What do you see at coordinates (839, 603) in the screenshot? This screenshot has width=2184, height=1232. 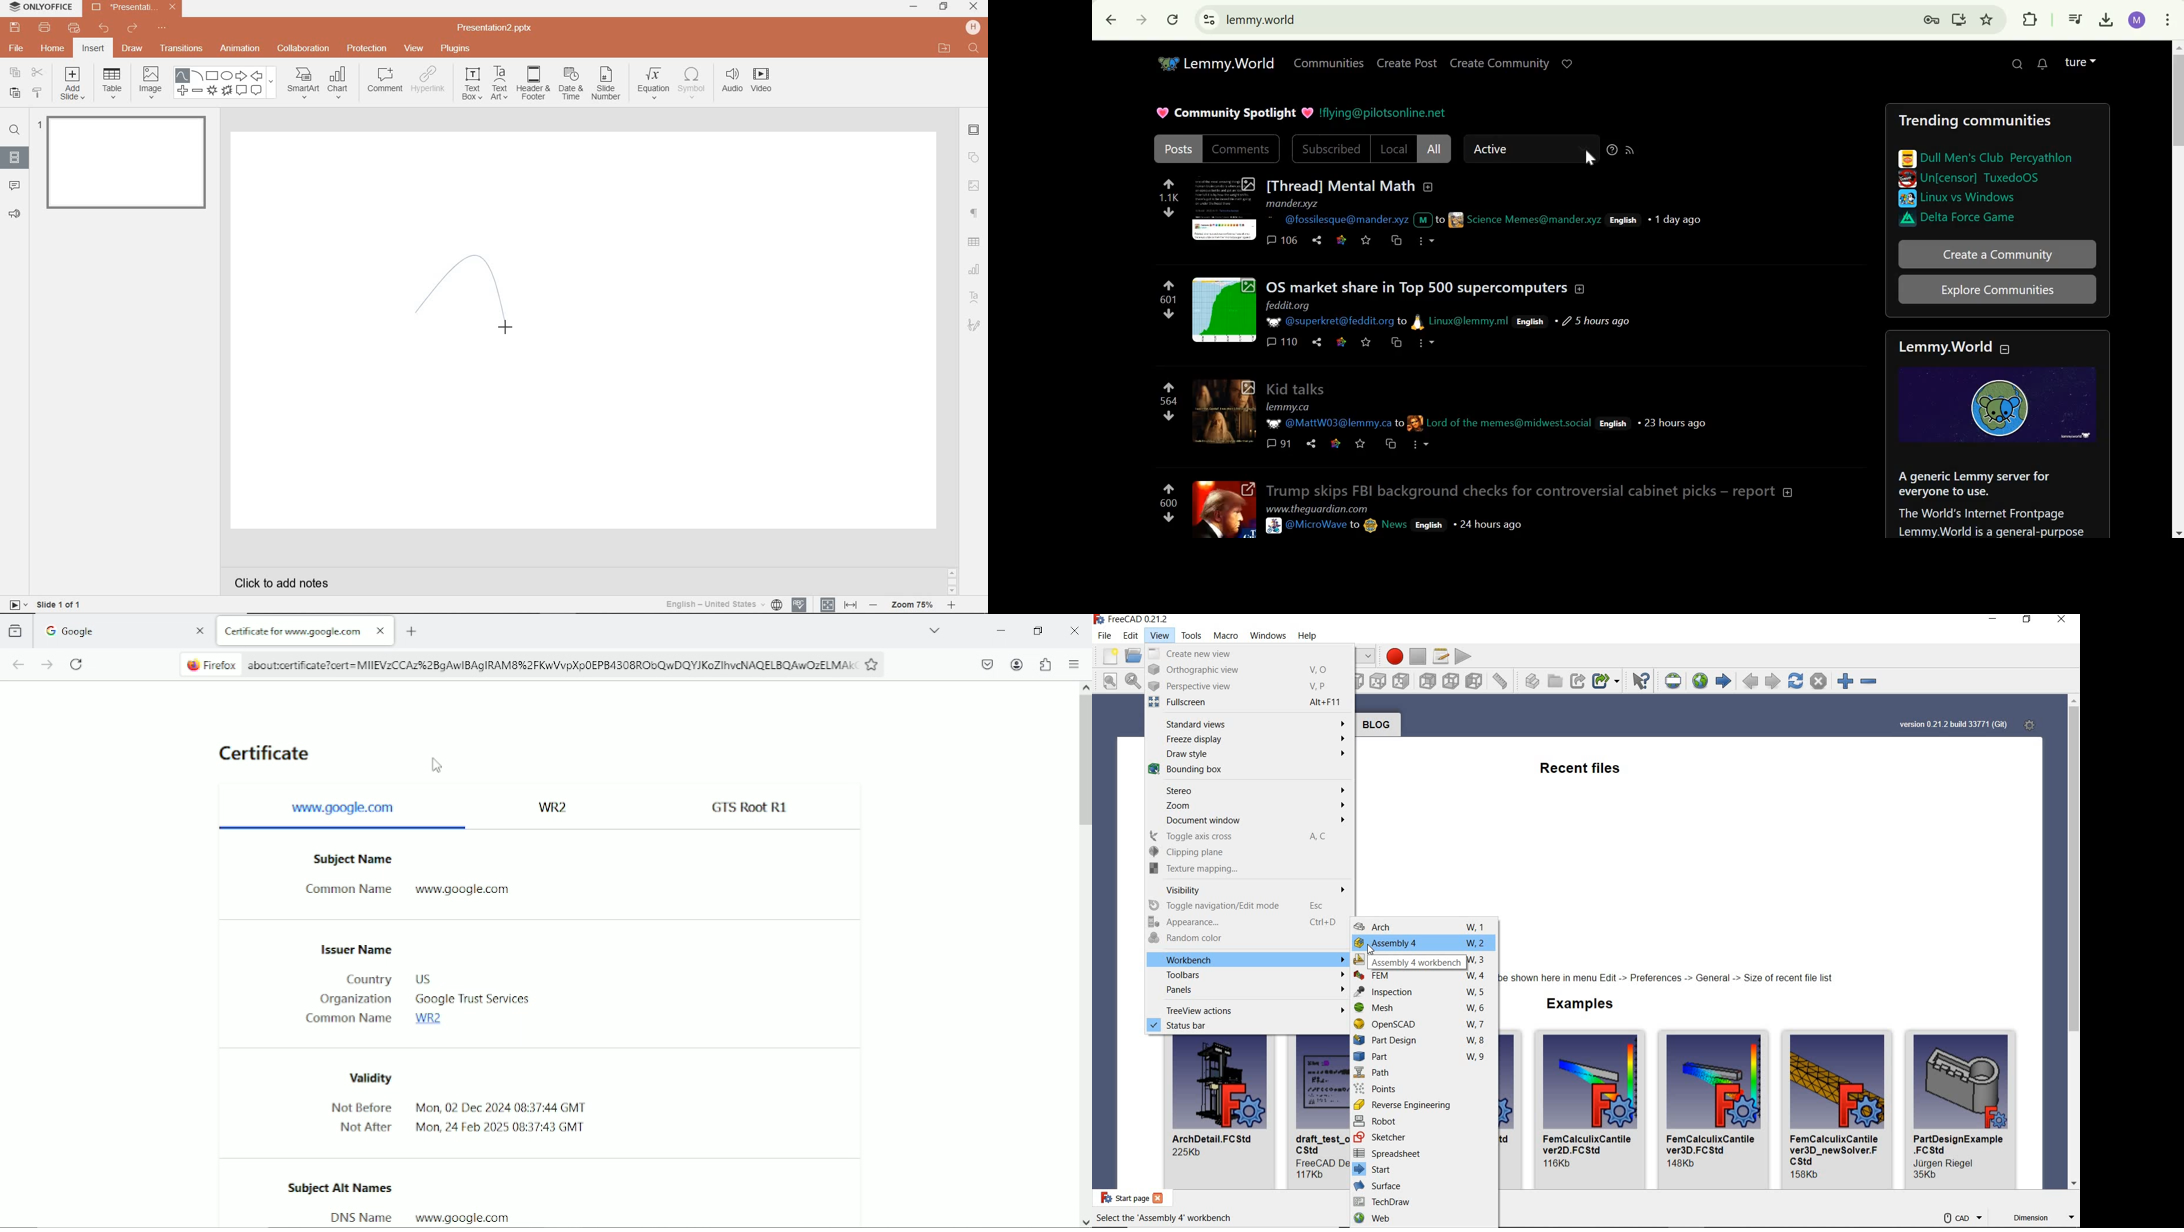 I see `FIT TO SLIDE / FIT TO WIDTH` at bounding box center [839, 603].